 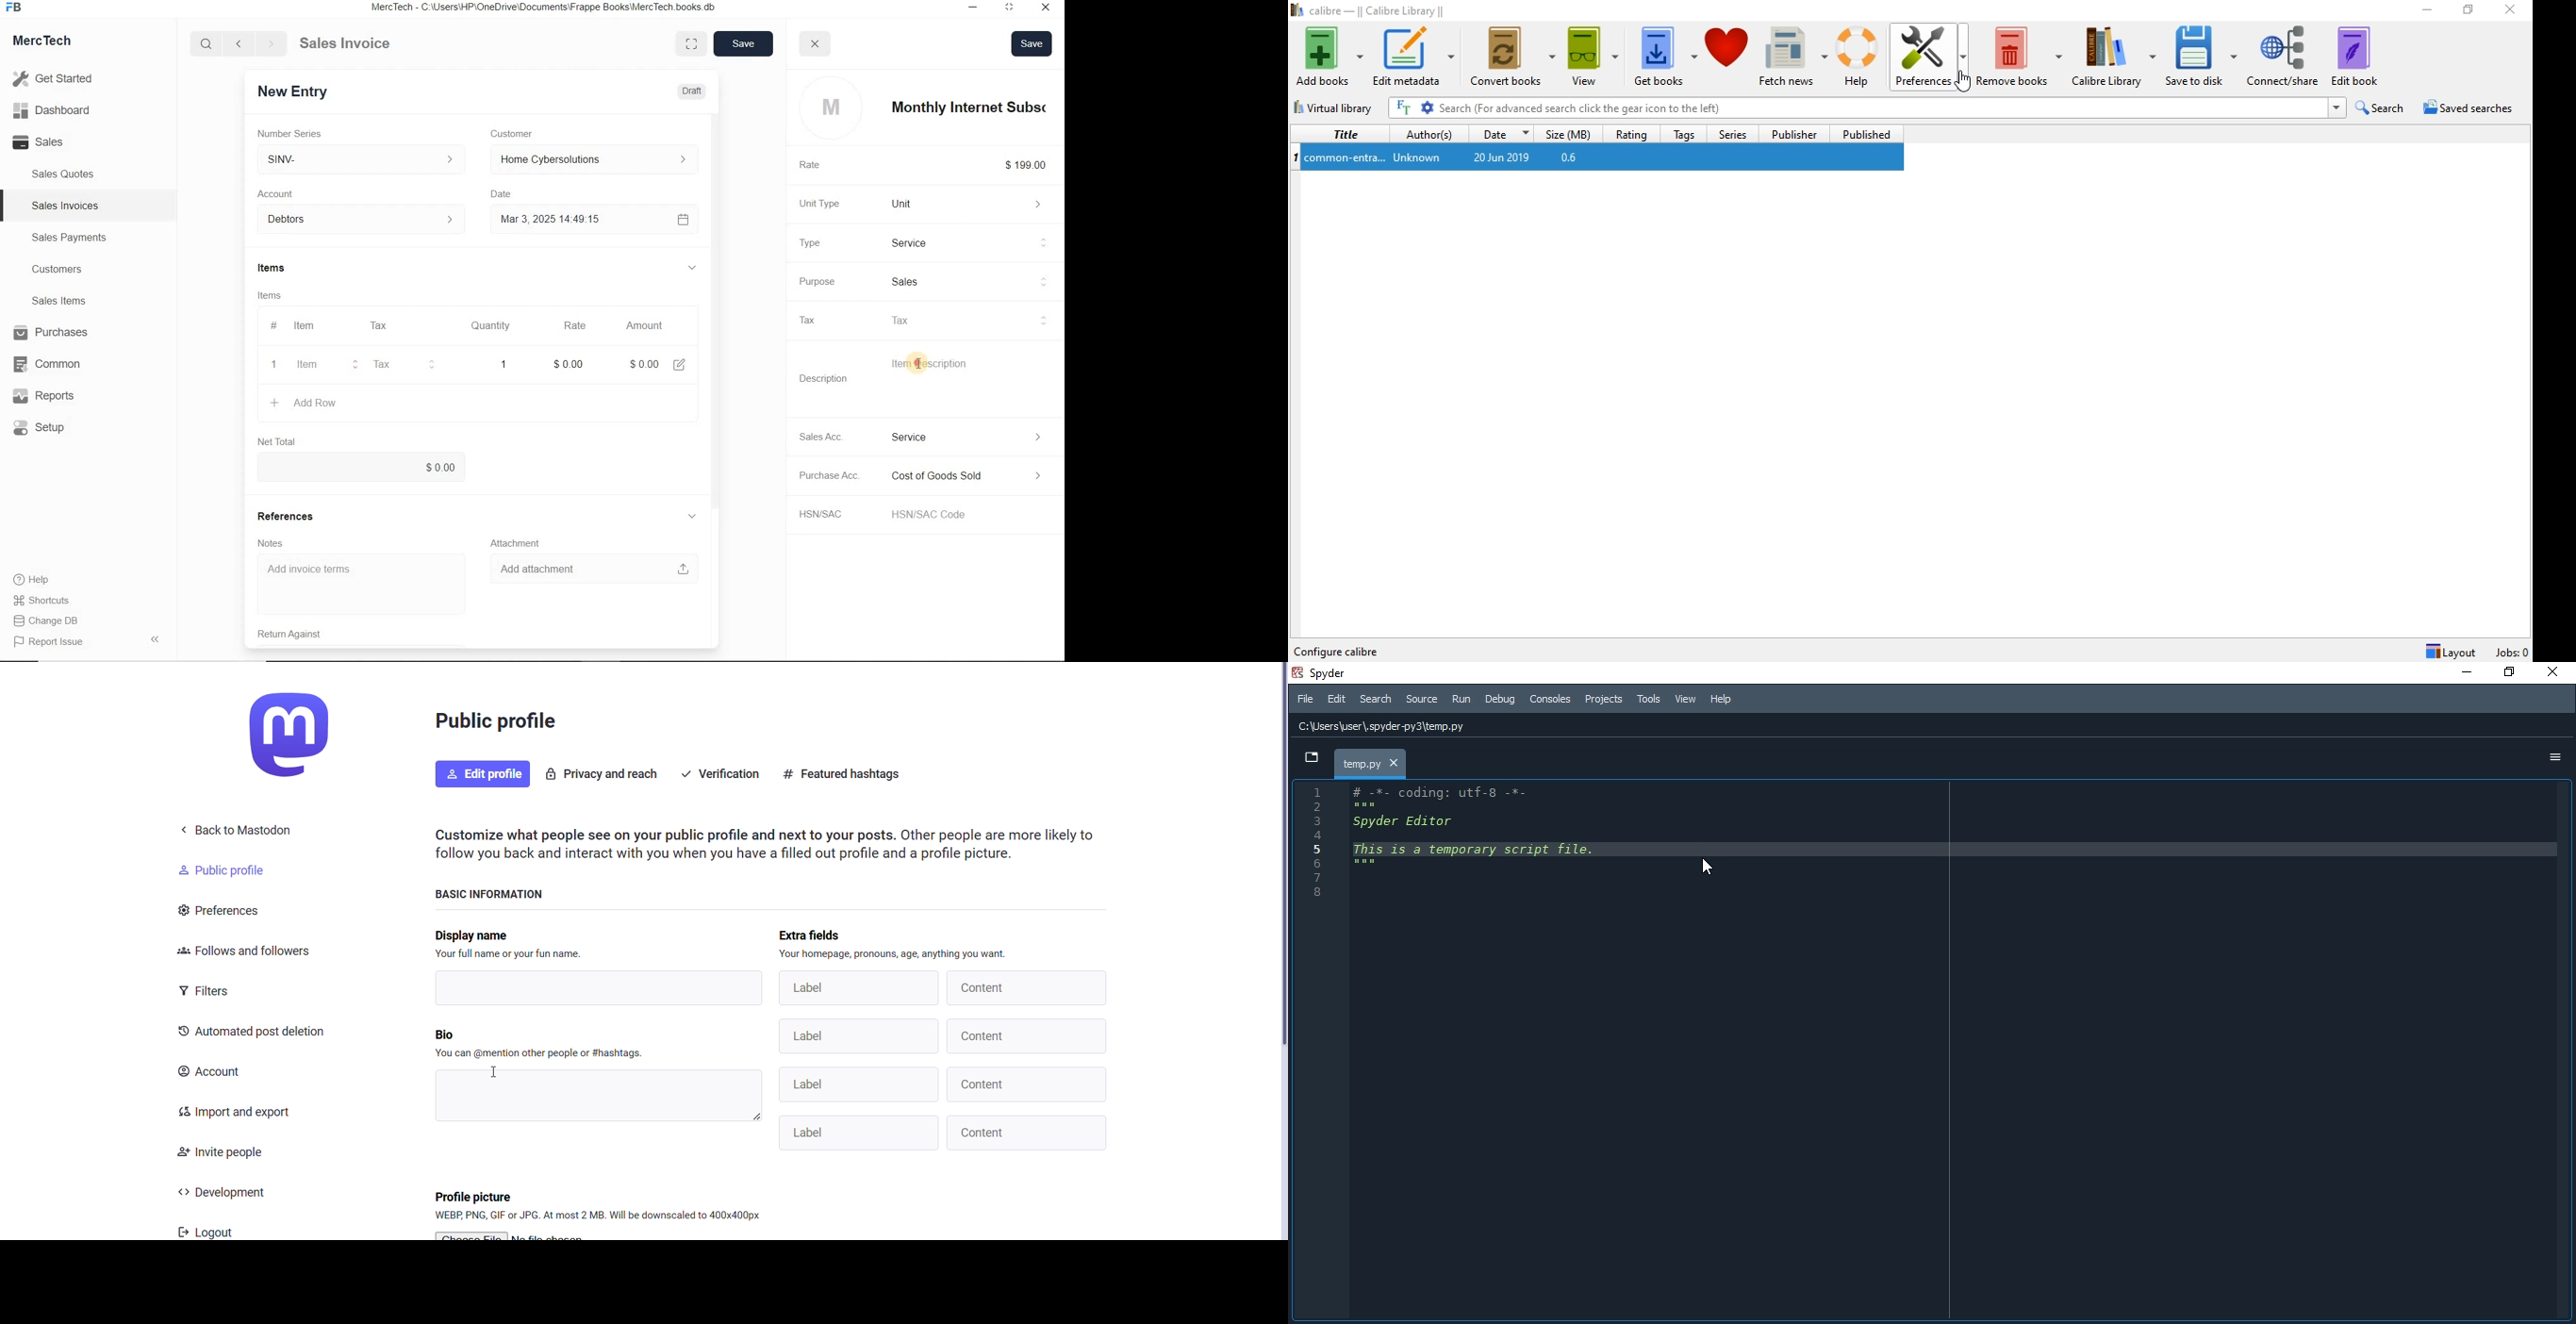 I want to click on SINV-, so click(x=361, y=159).